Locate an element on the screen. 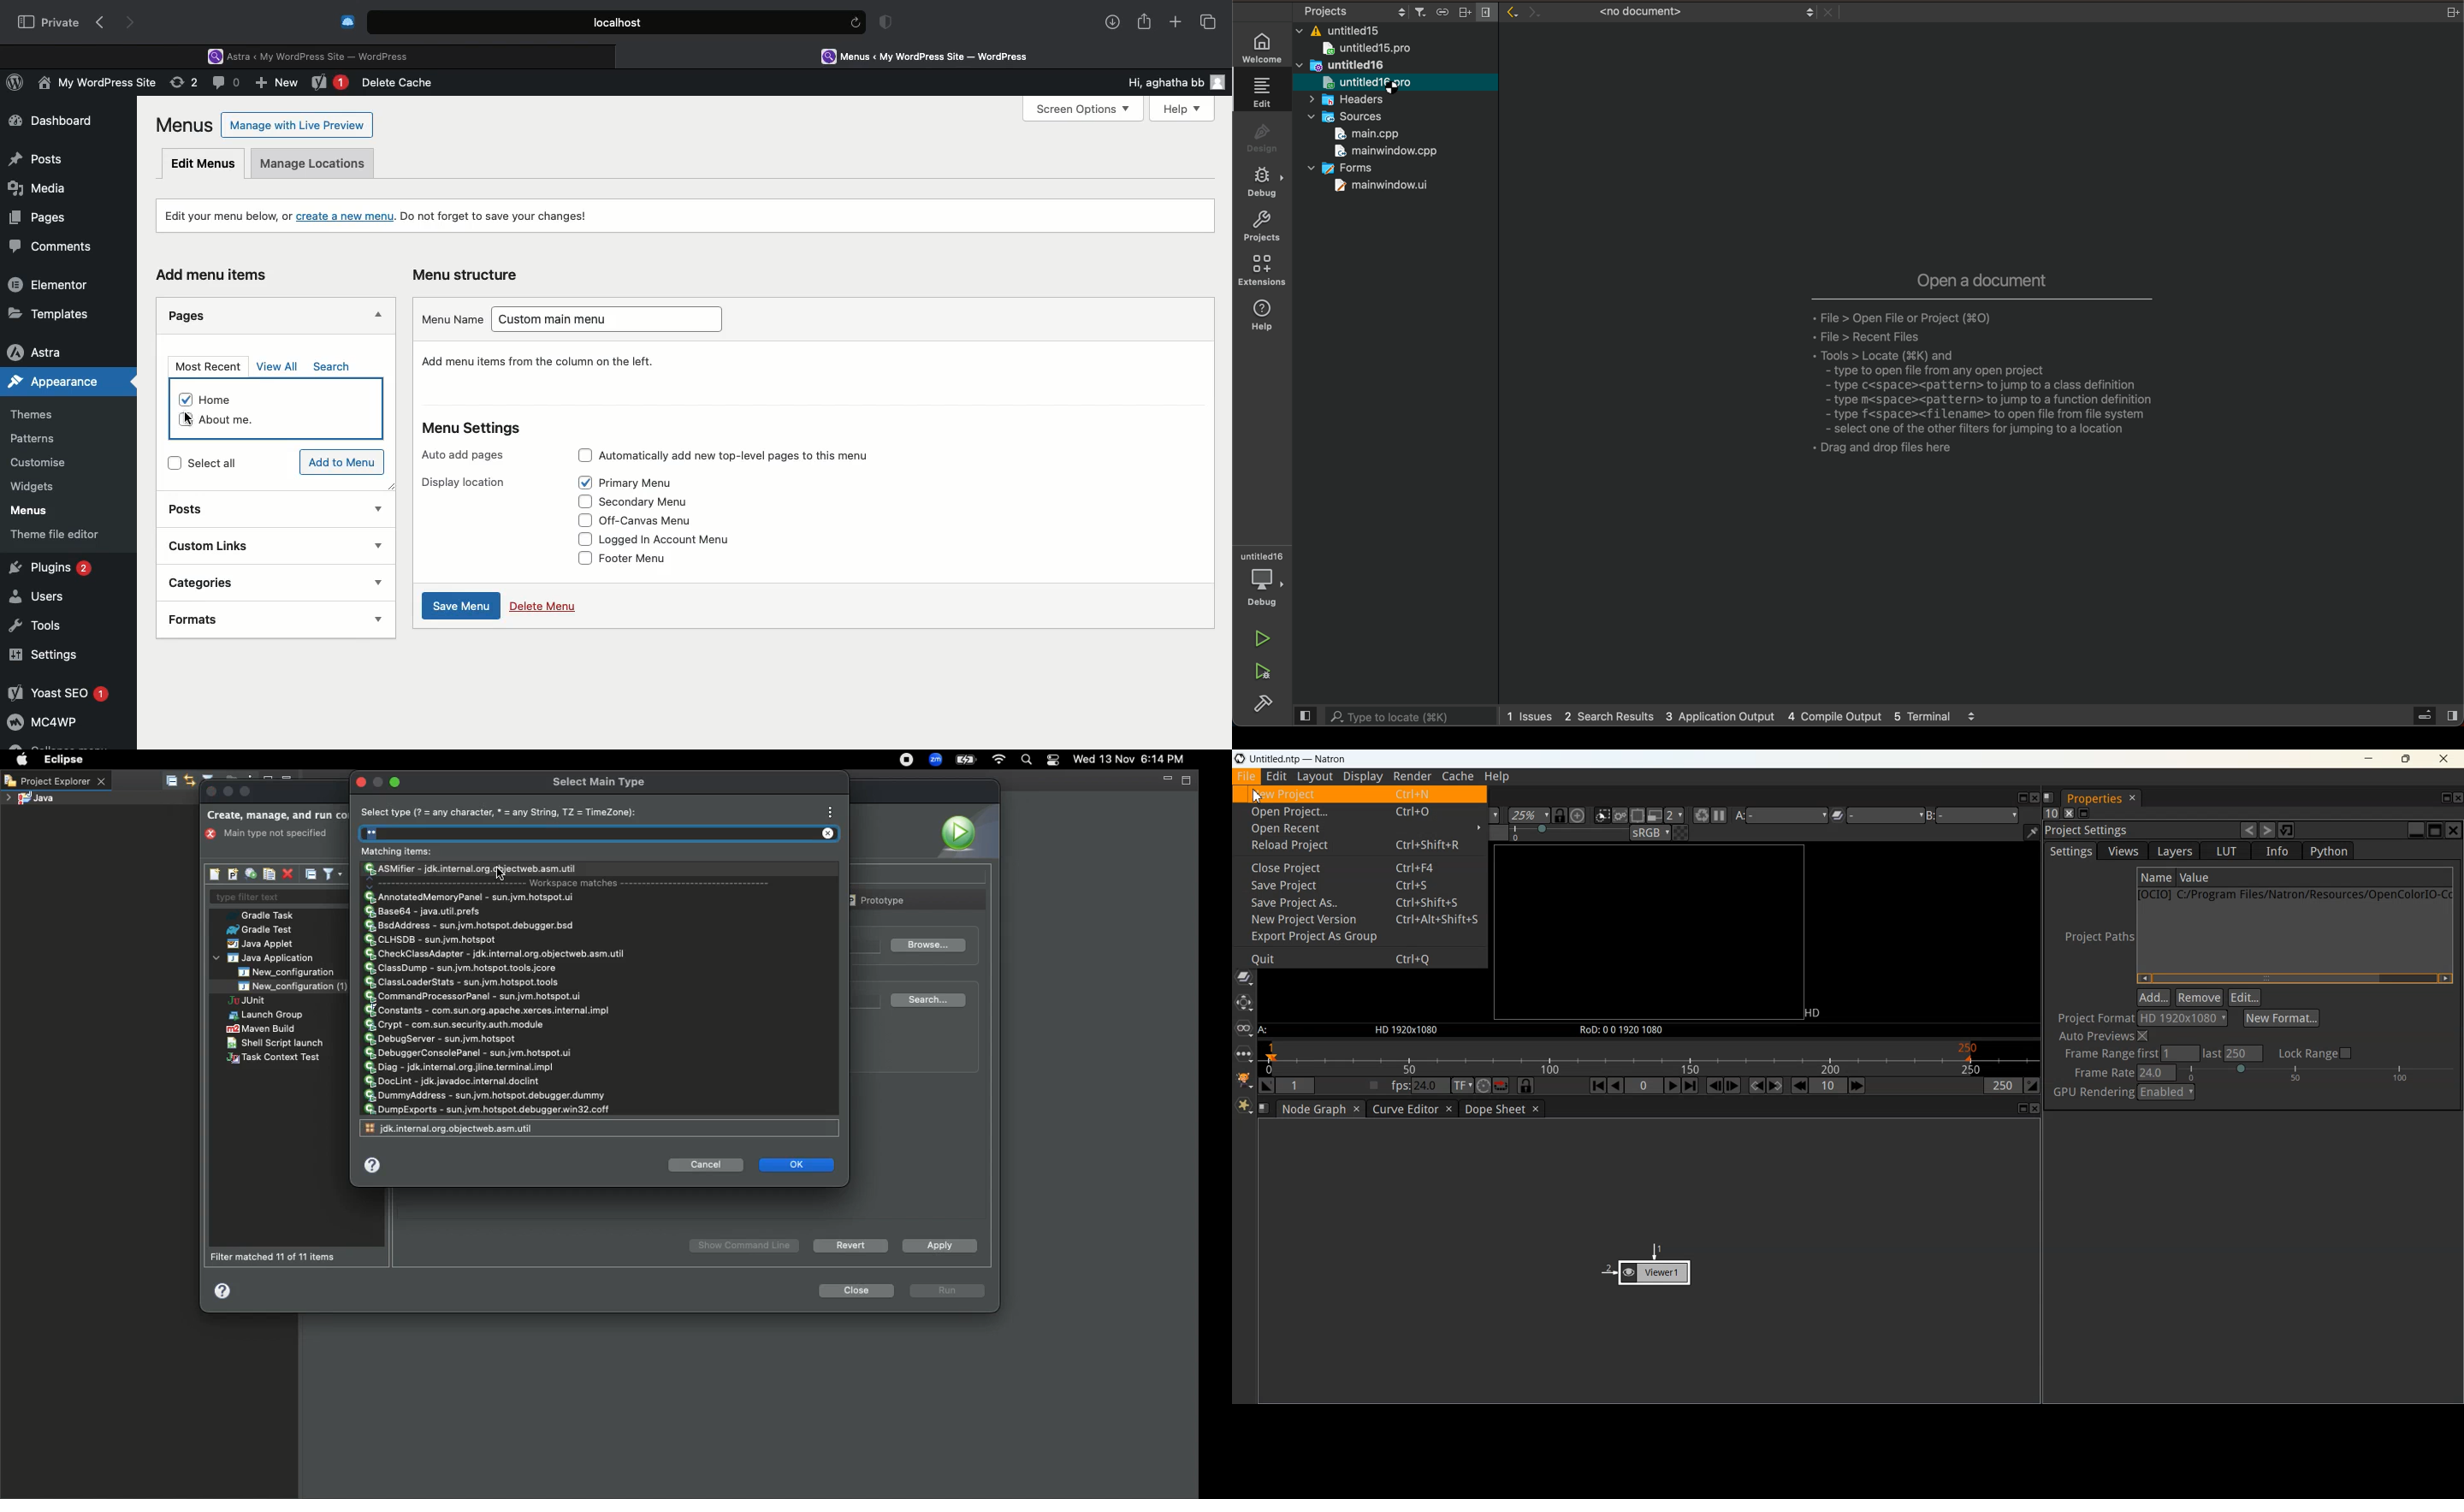 The width and height of the screenshot is (2464, 1512). Delete cache is located at coordinates (400, 83).